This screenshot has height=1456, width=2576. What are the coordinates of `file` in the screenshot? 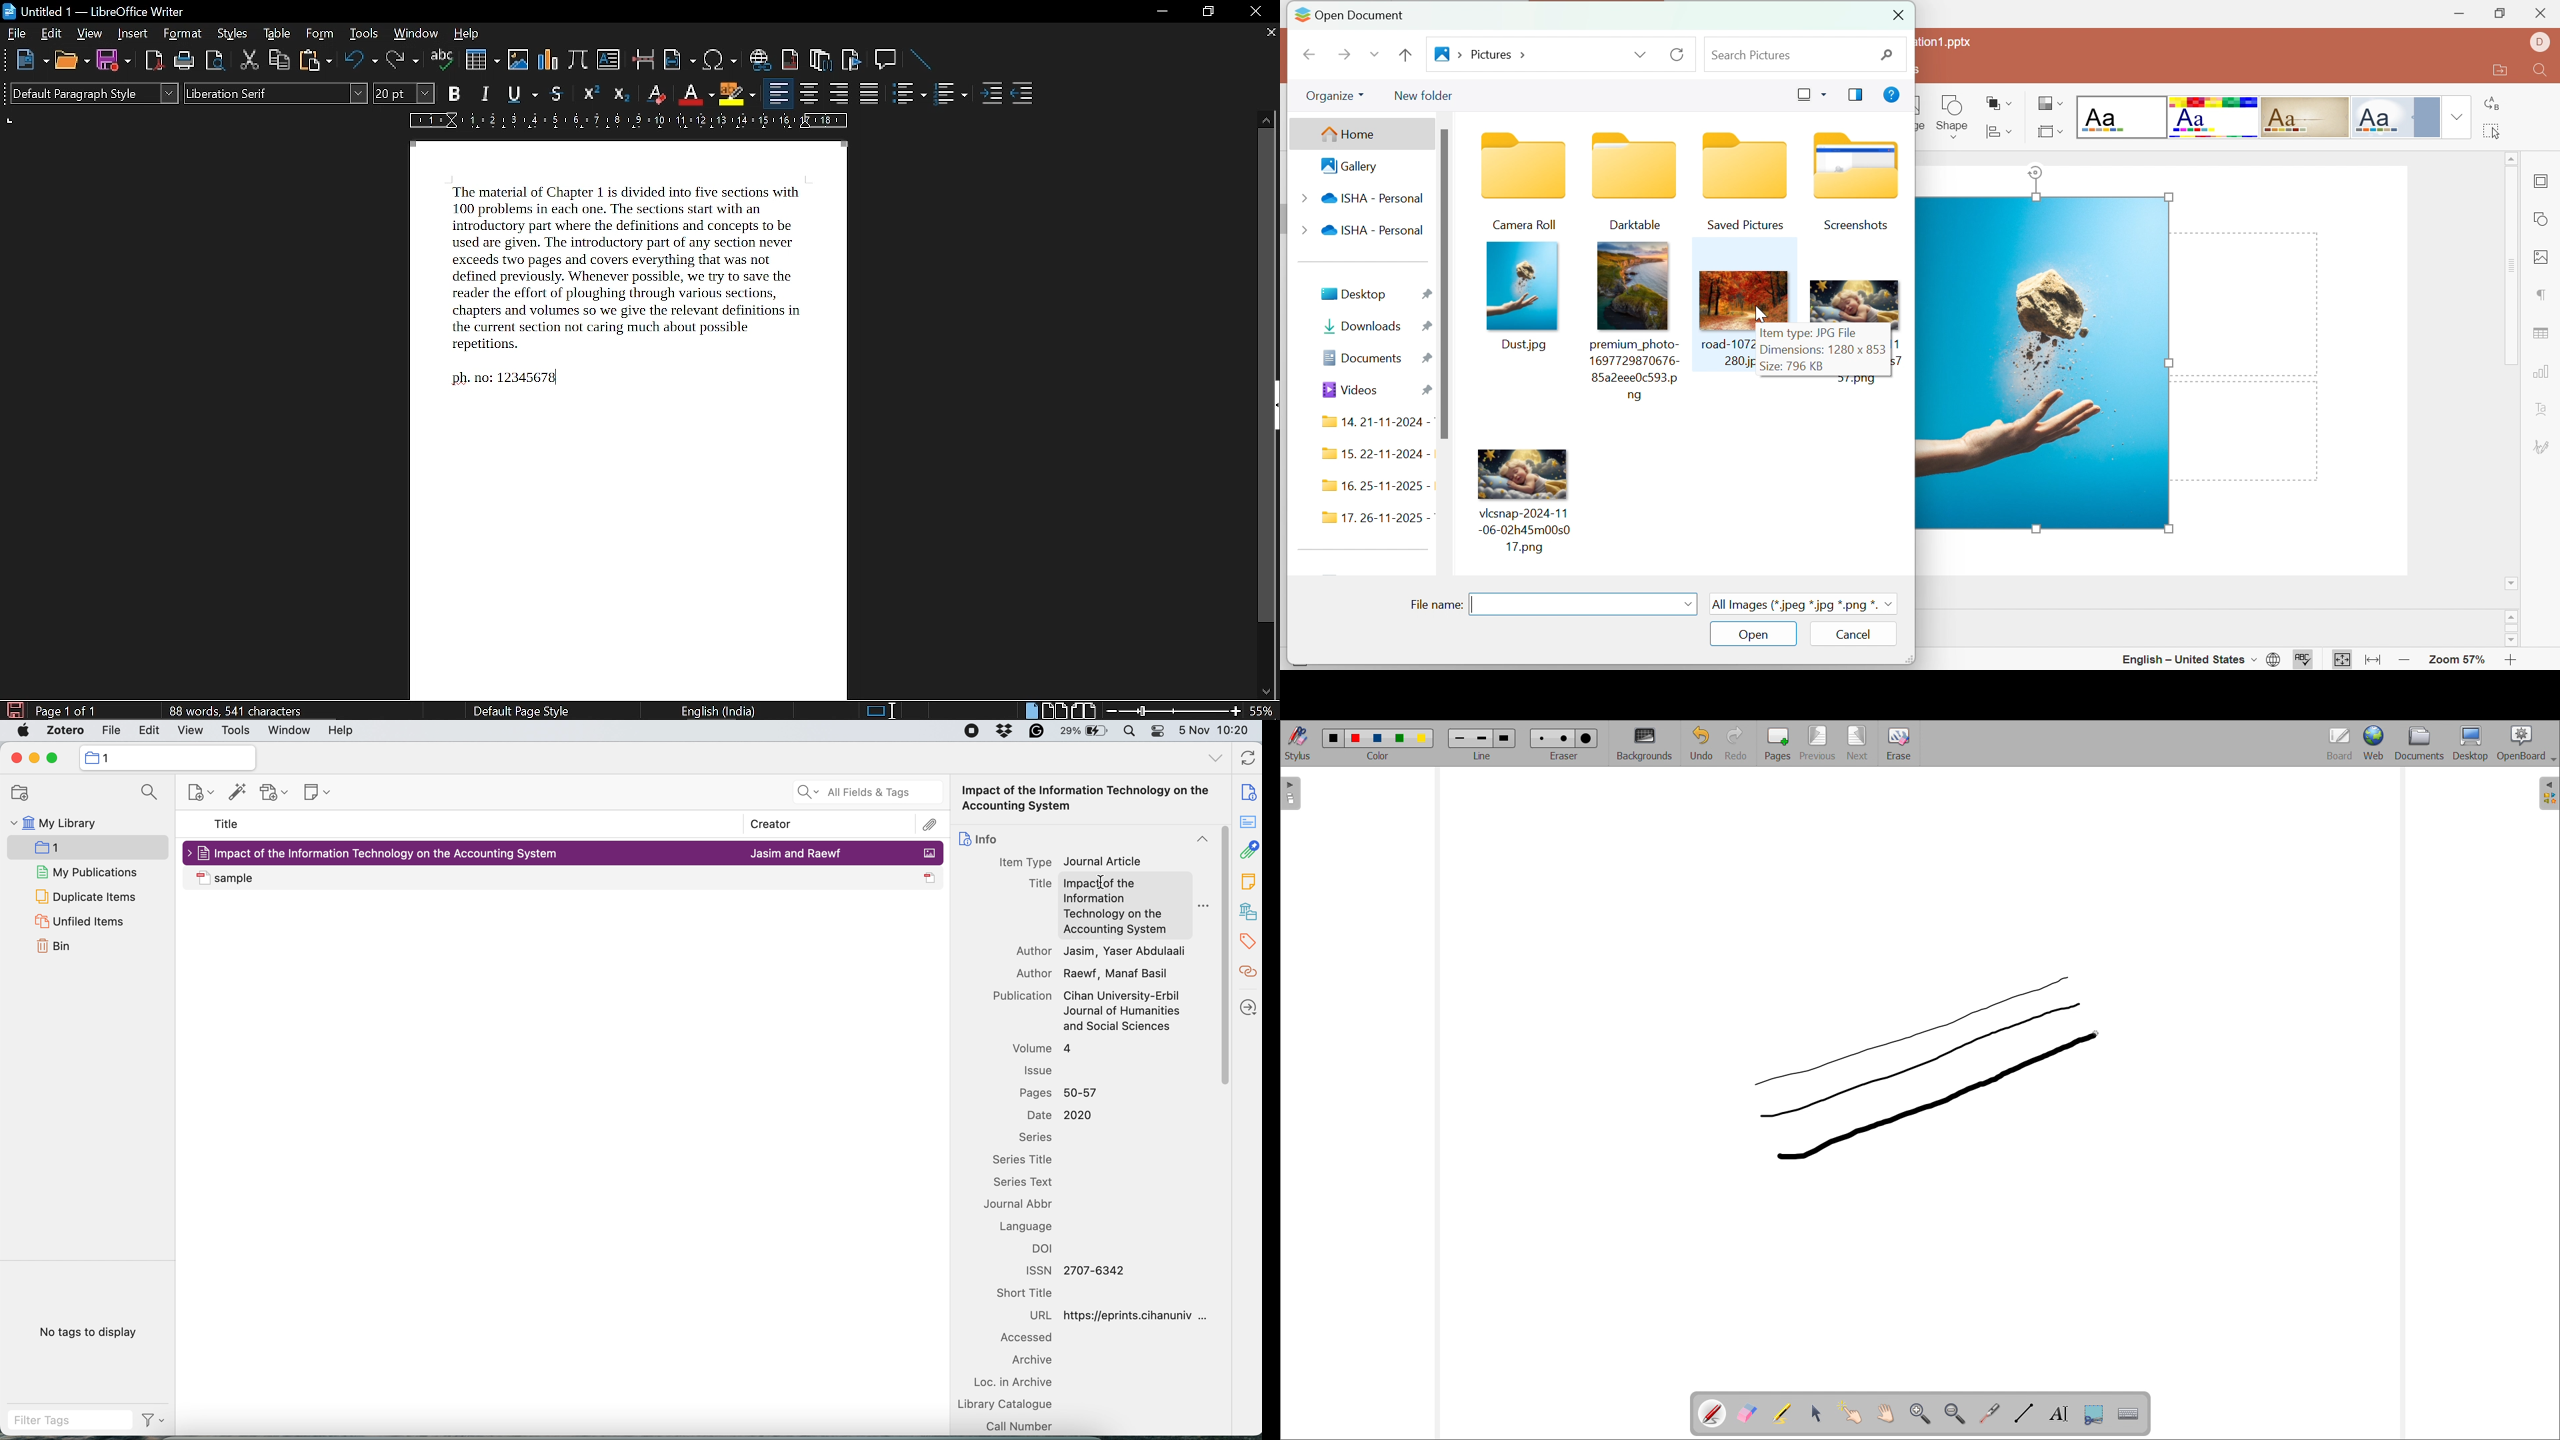 It's located at (111, 730).